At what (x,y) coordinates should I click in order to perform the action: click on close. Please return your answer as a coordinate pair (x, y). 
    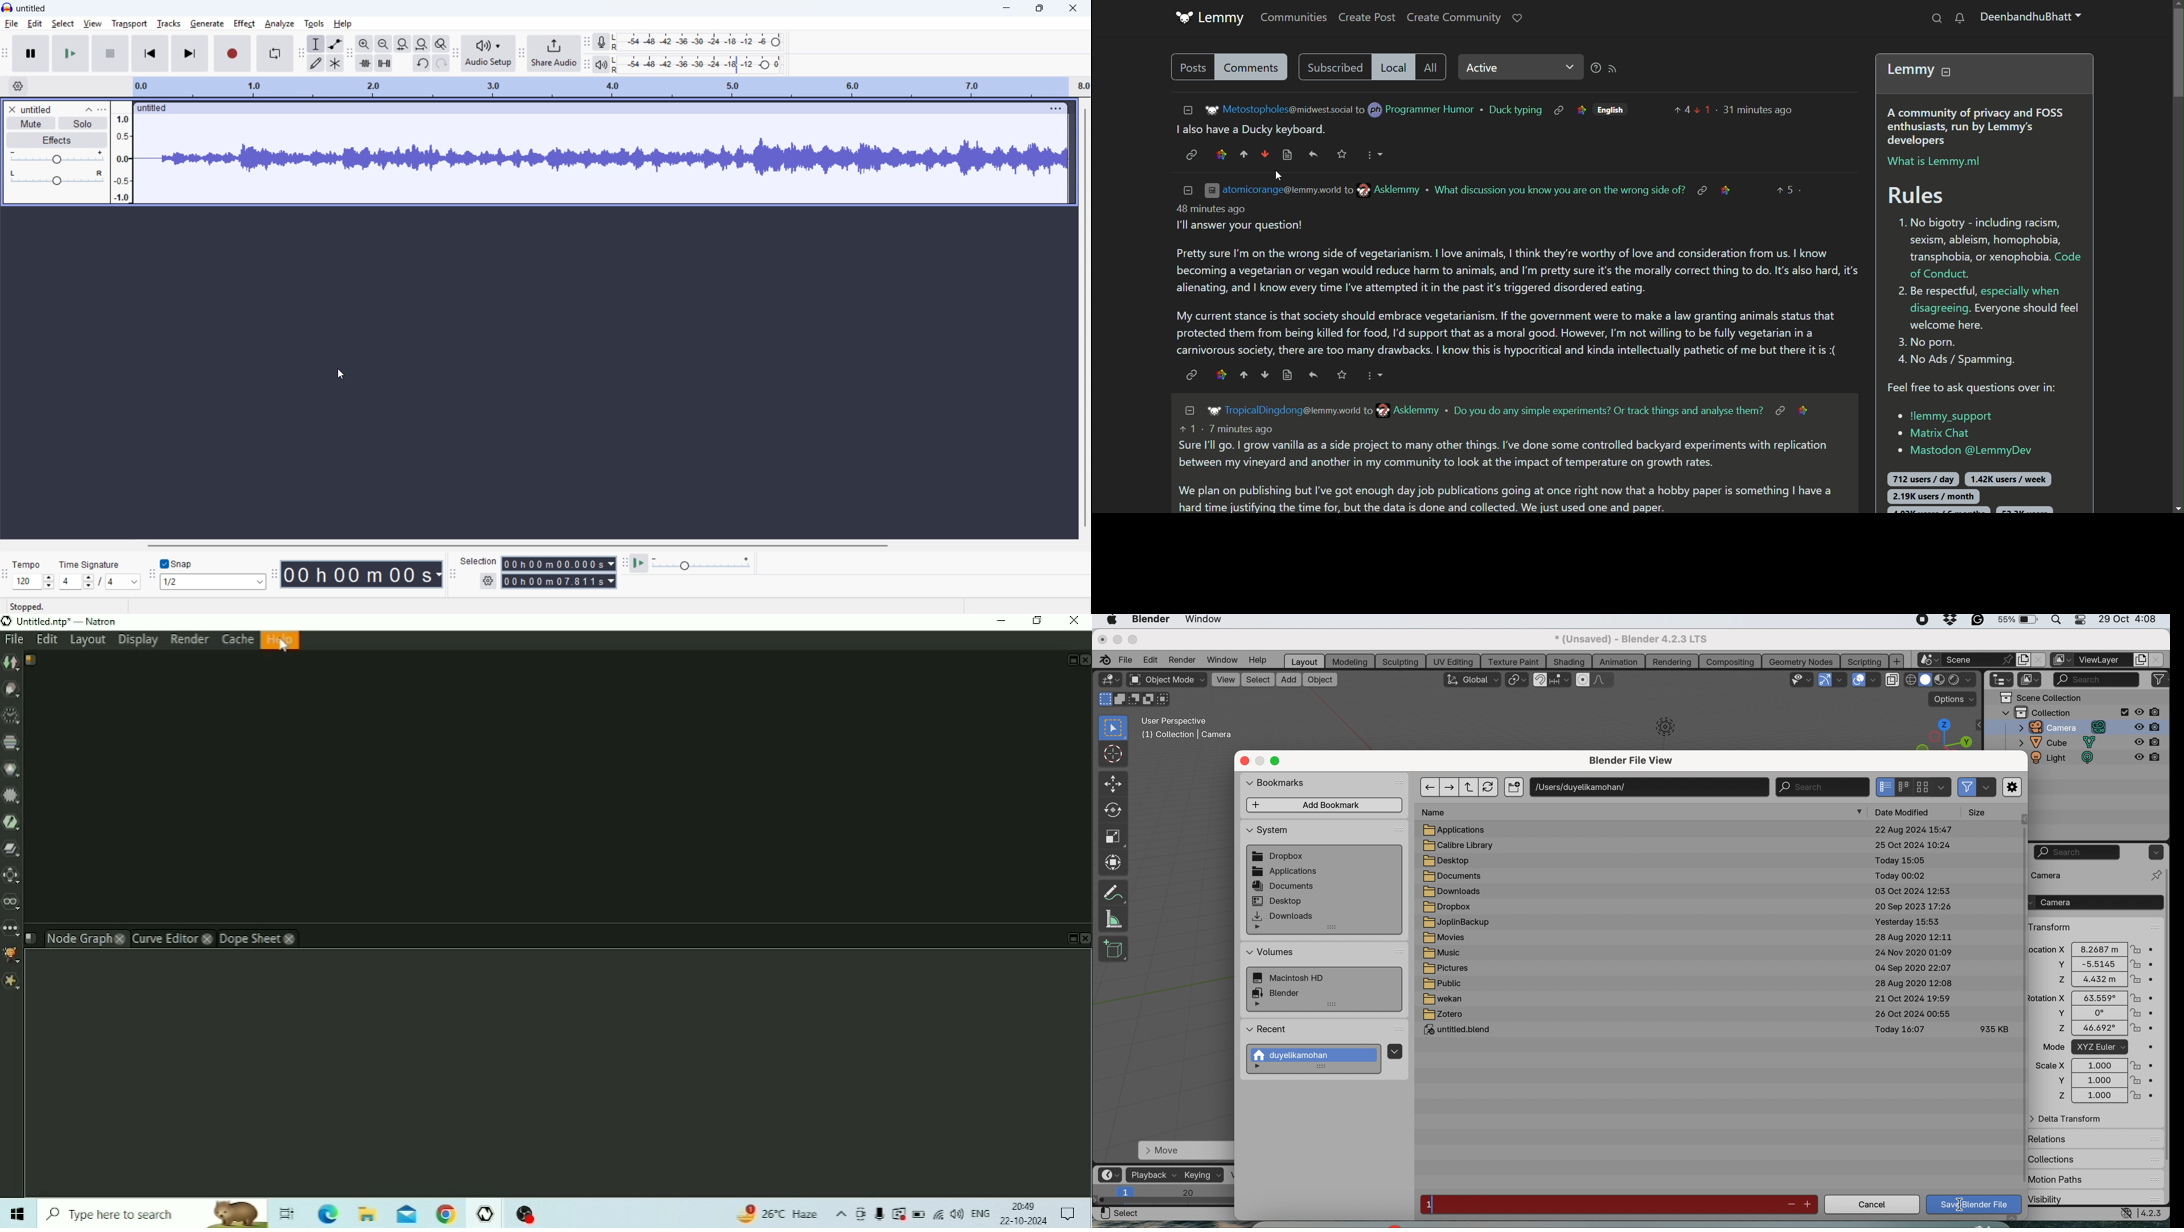
    Looking at the image, I should click on (1073, 9).